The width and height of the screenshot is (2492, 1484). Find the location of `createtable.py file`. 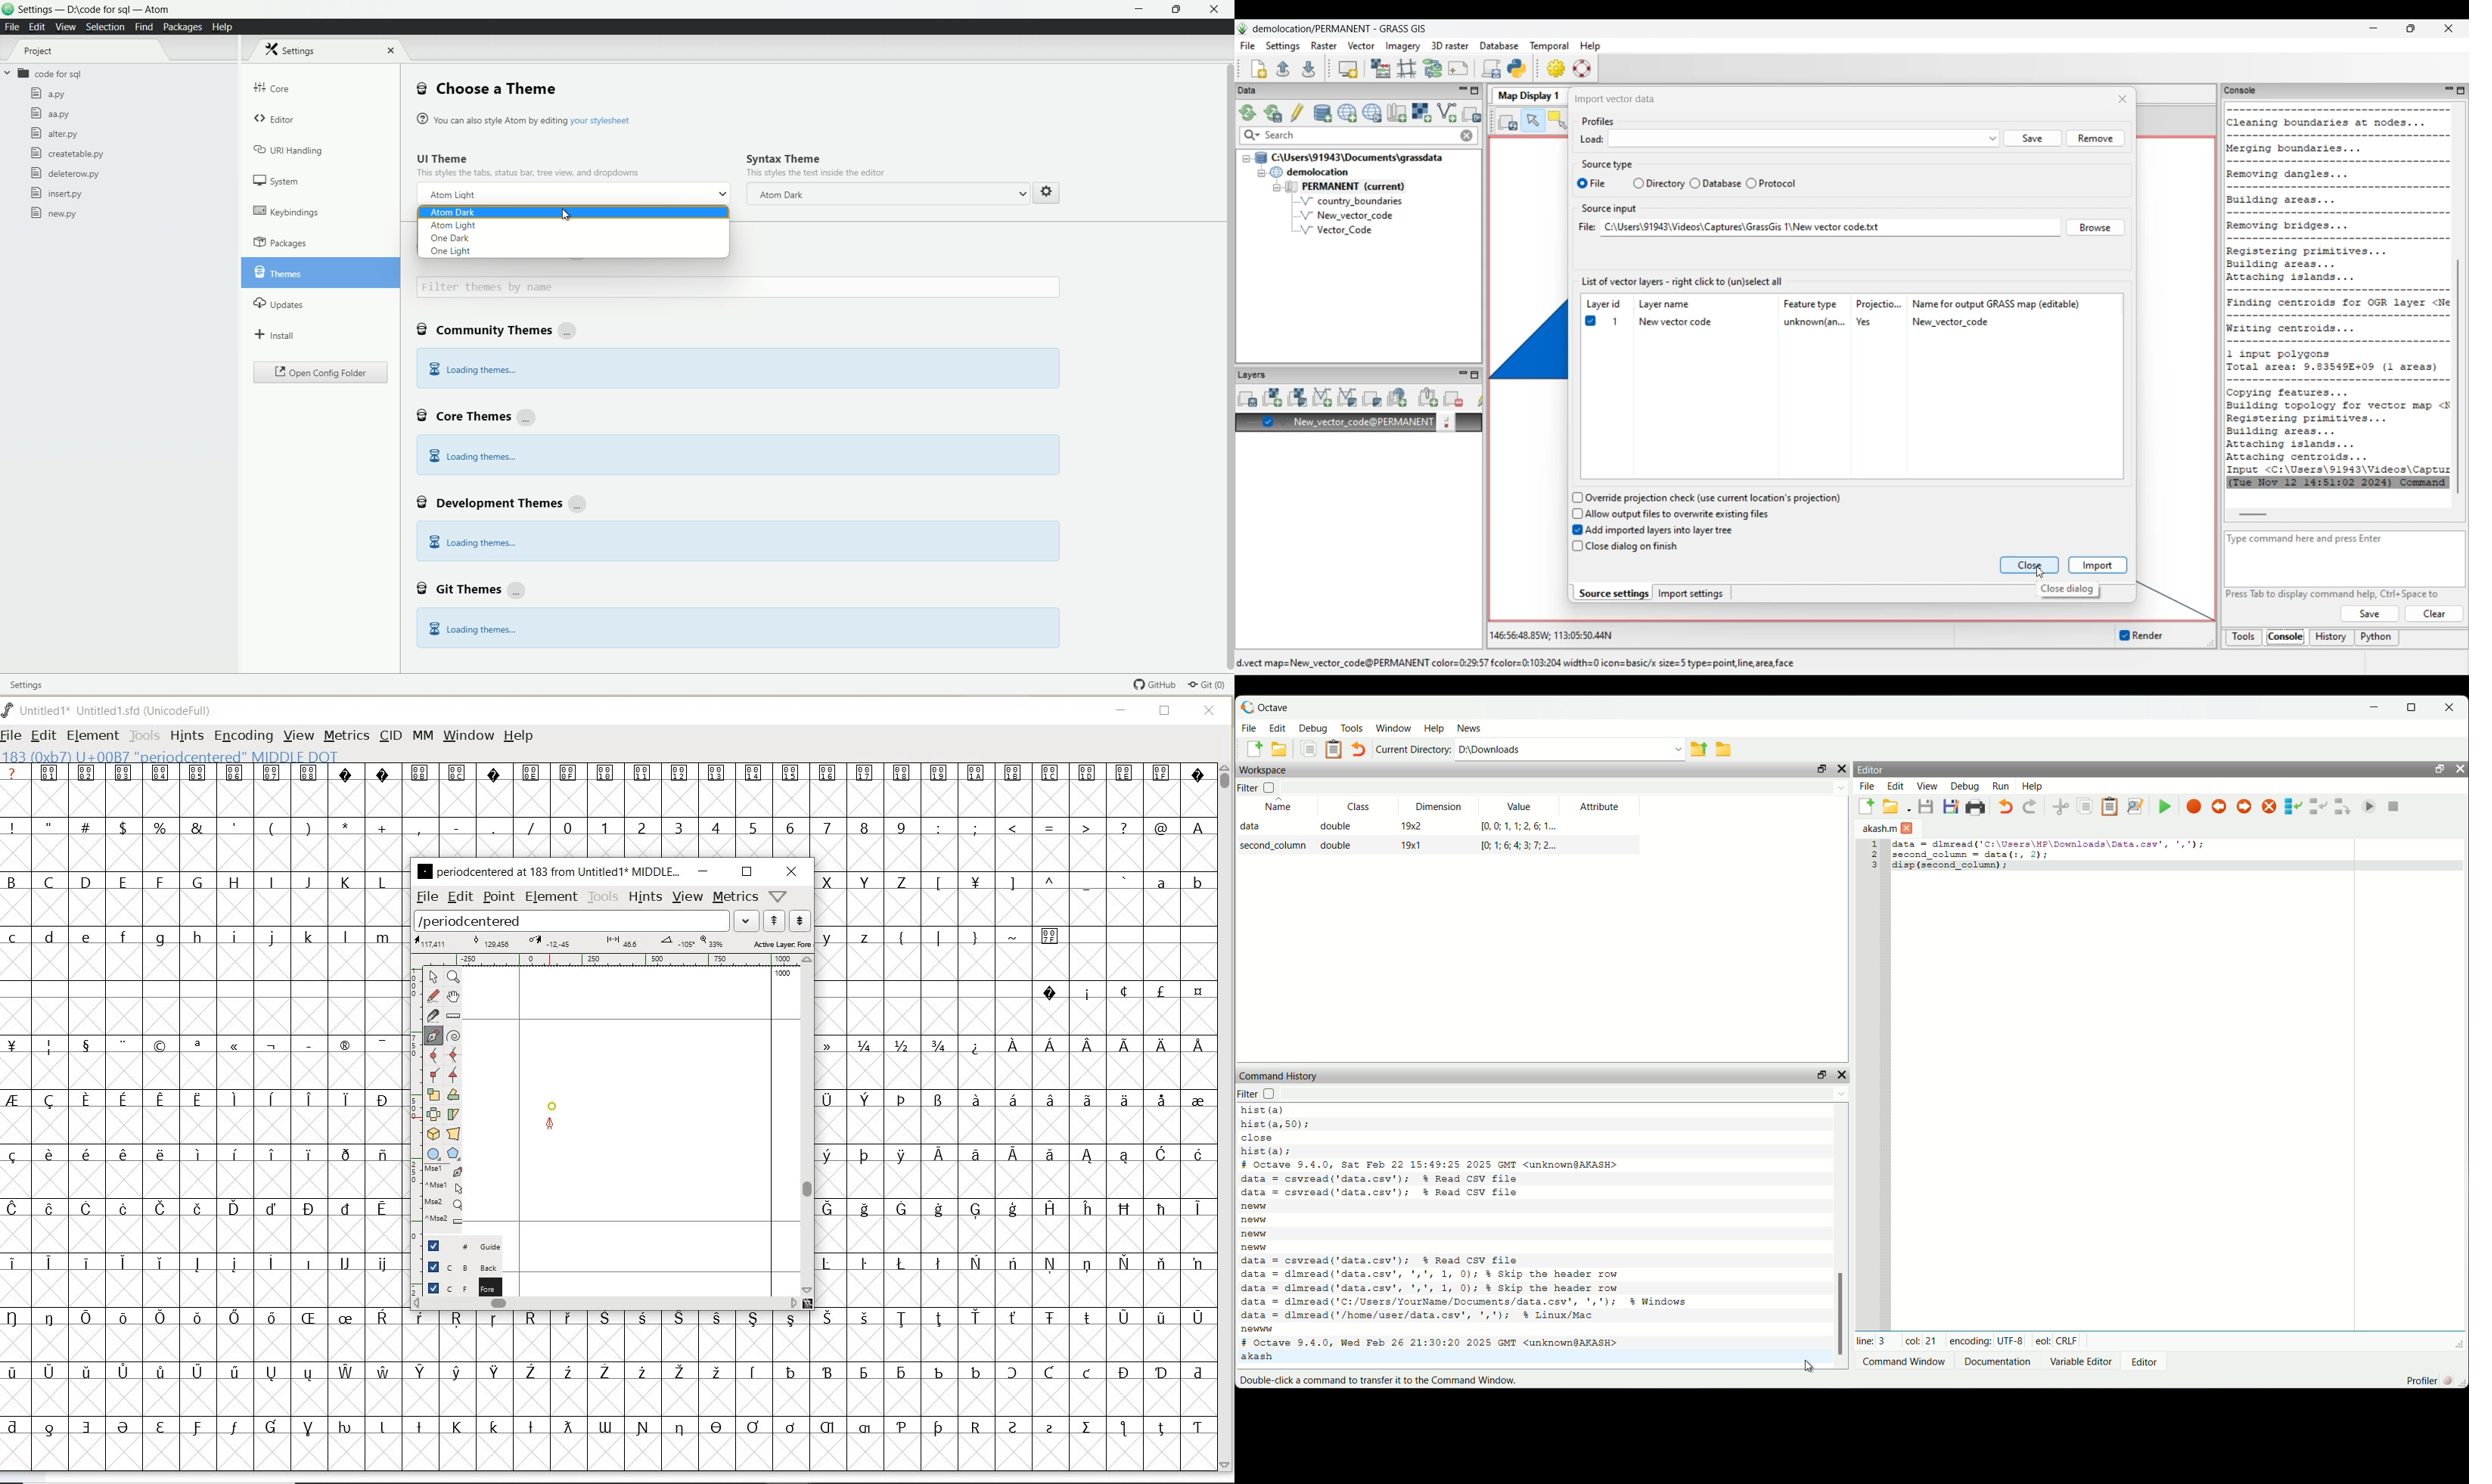

createtable.py file is located at coordinates (66, 153).